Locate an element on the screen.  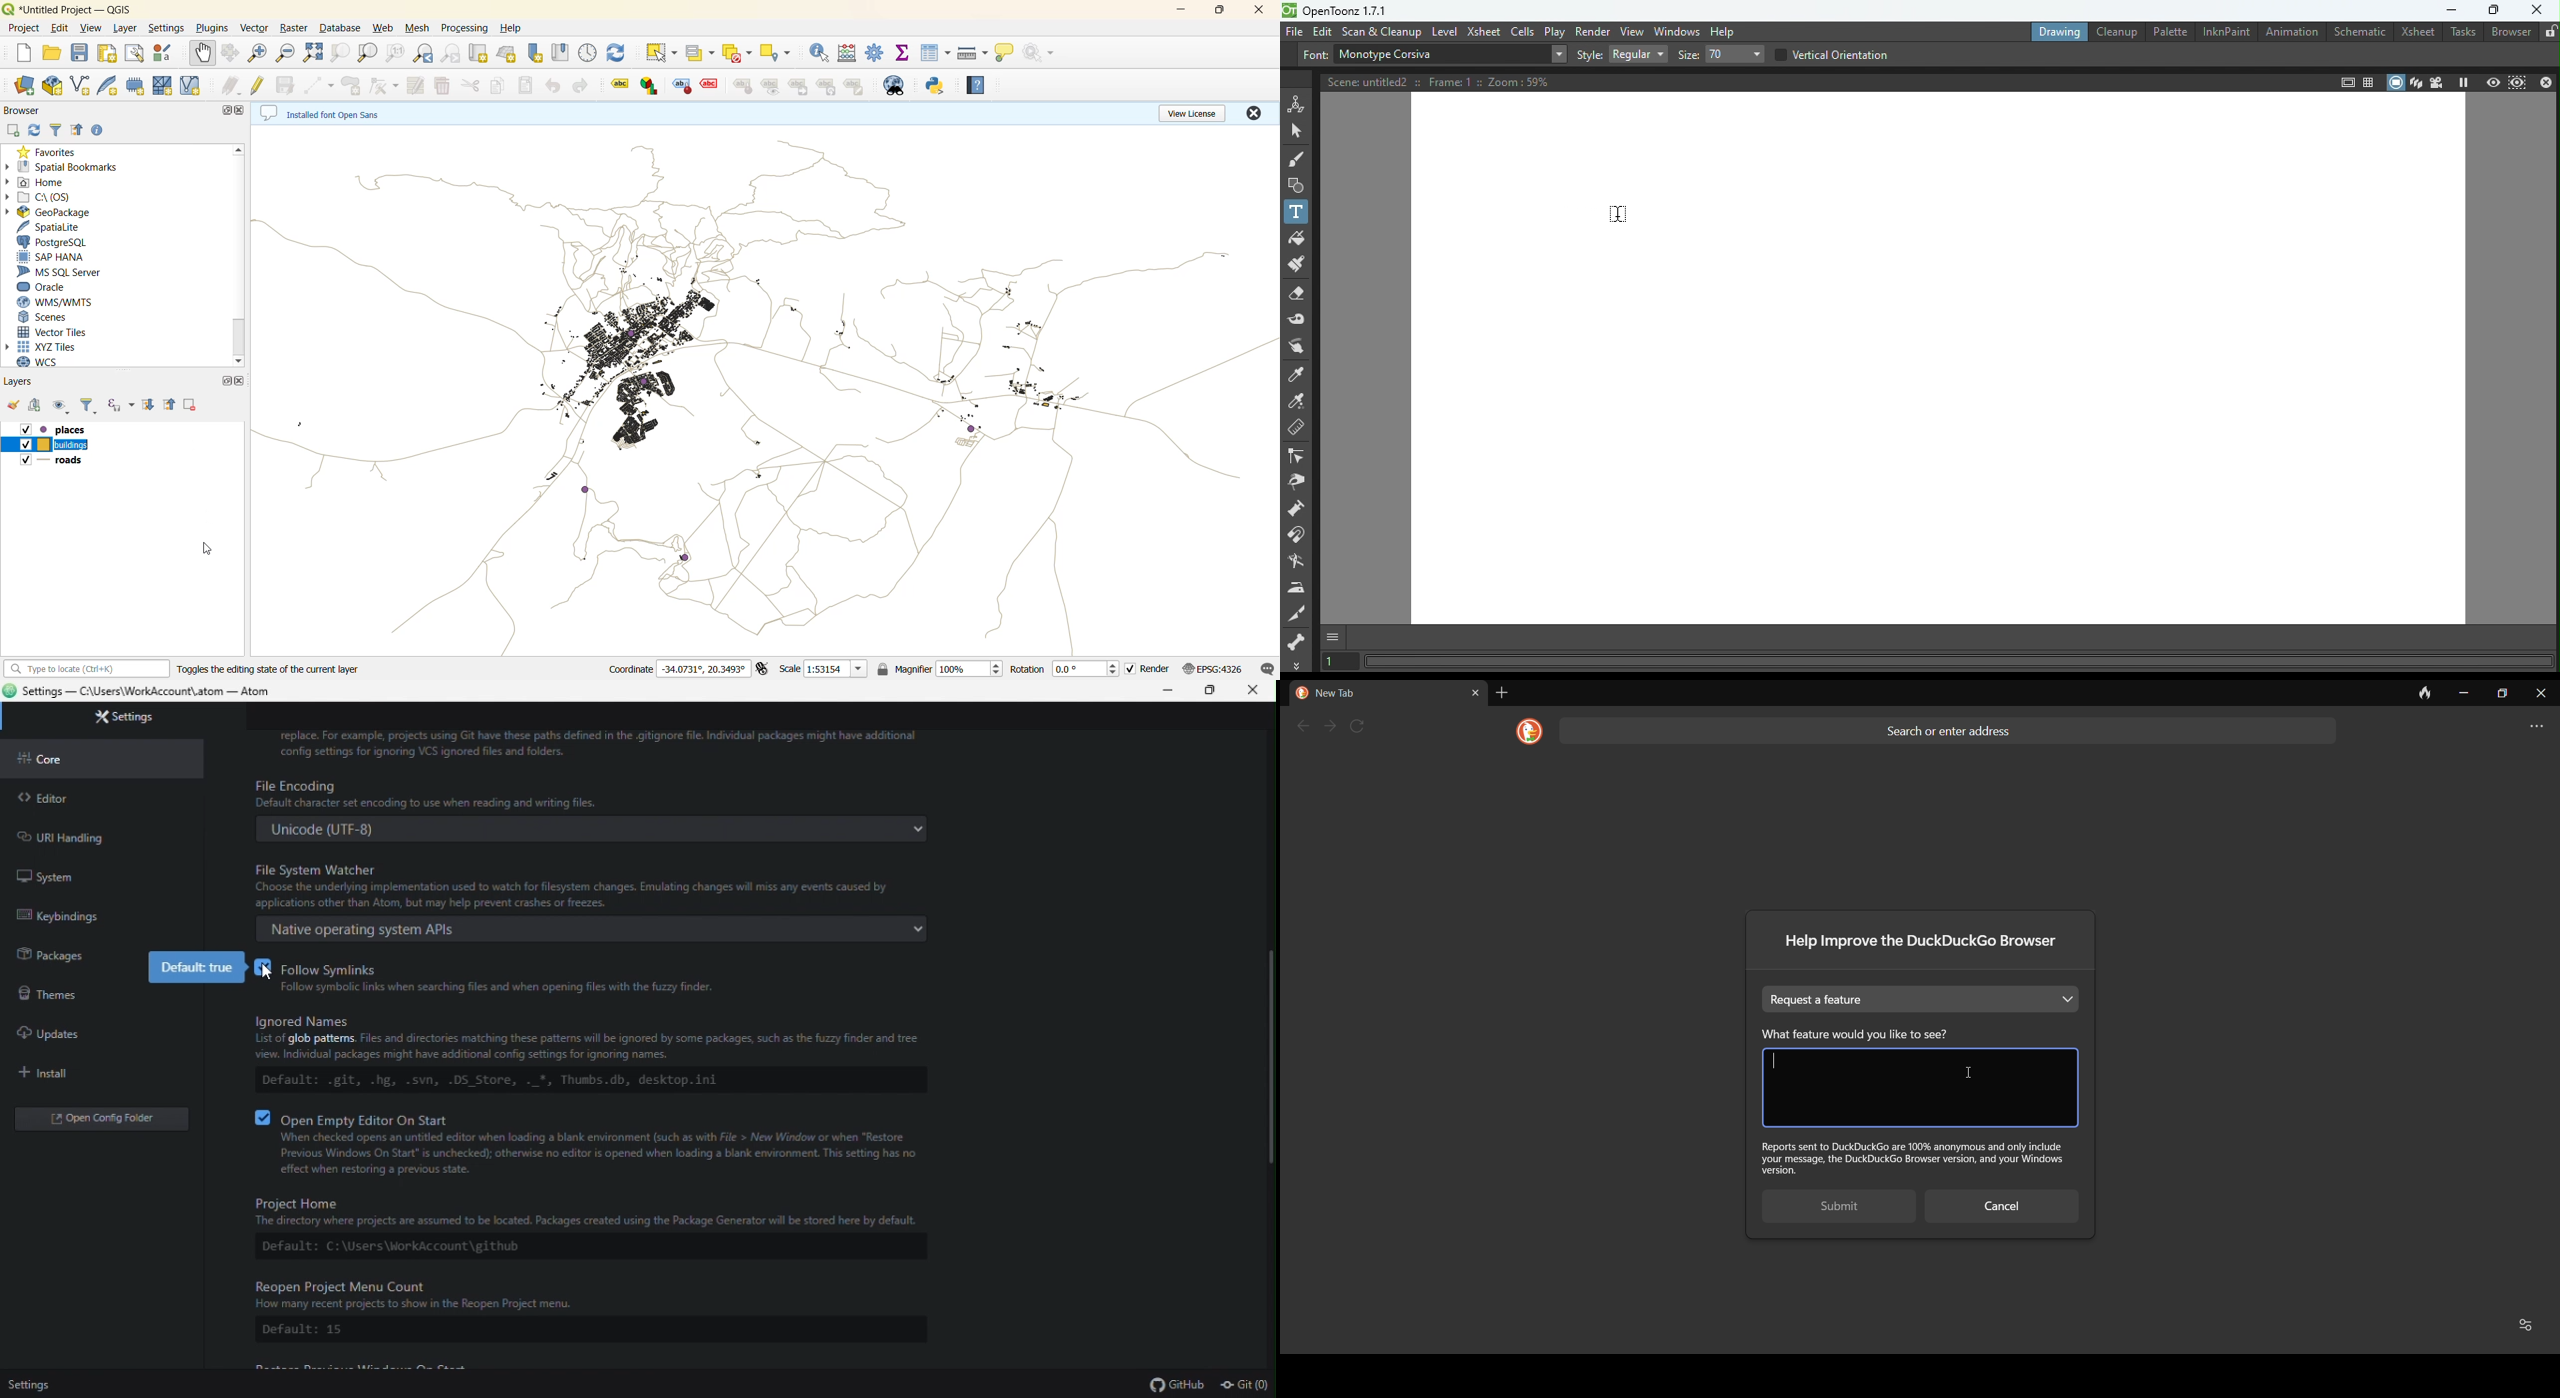
log messages is located at coordinates (1267, 668).